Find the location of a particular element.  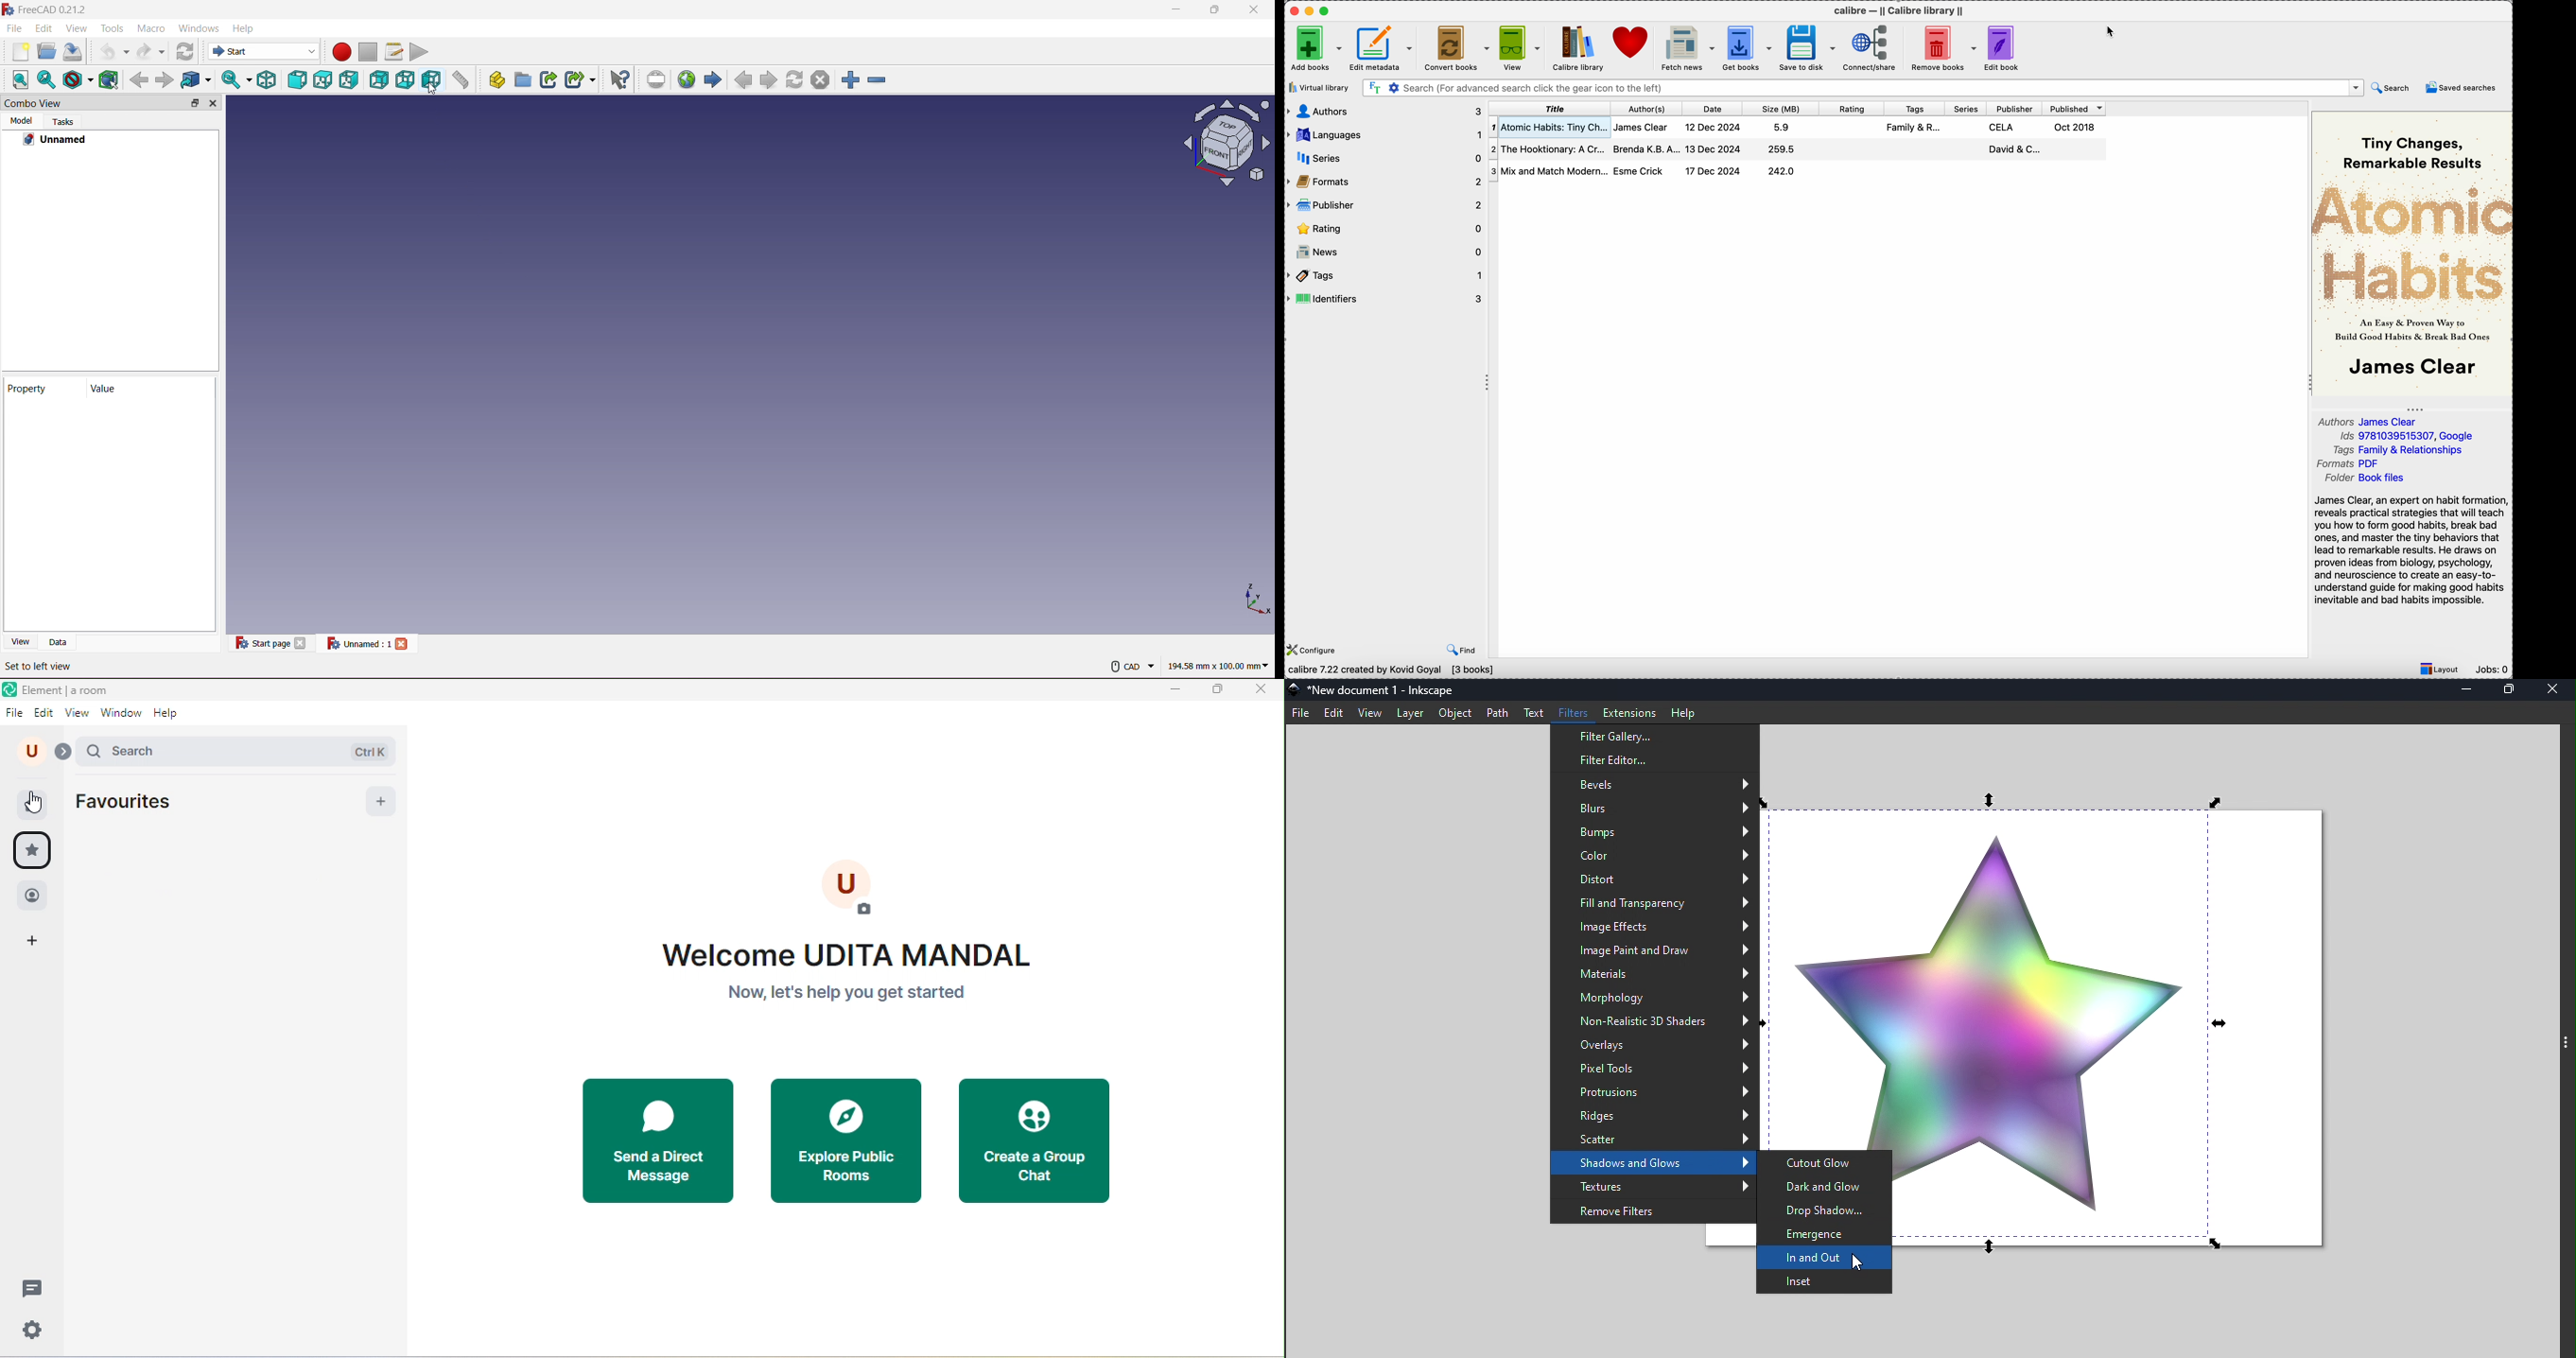

calibre - || Calibre library || is located at coordinates (1900, 10).